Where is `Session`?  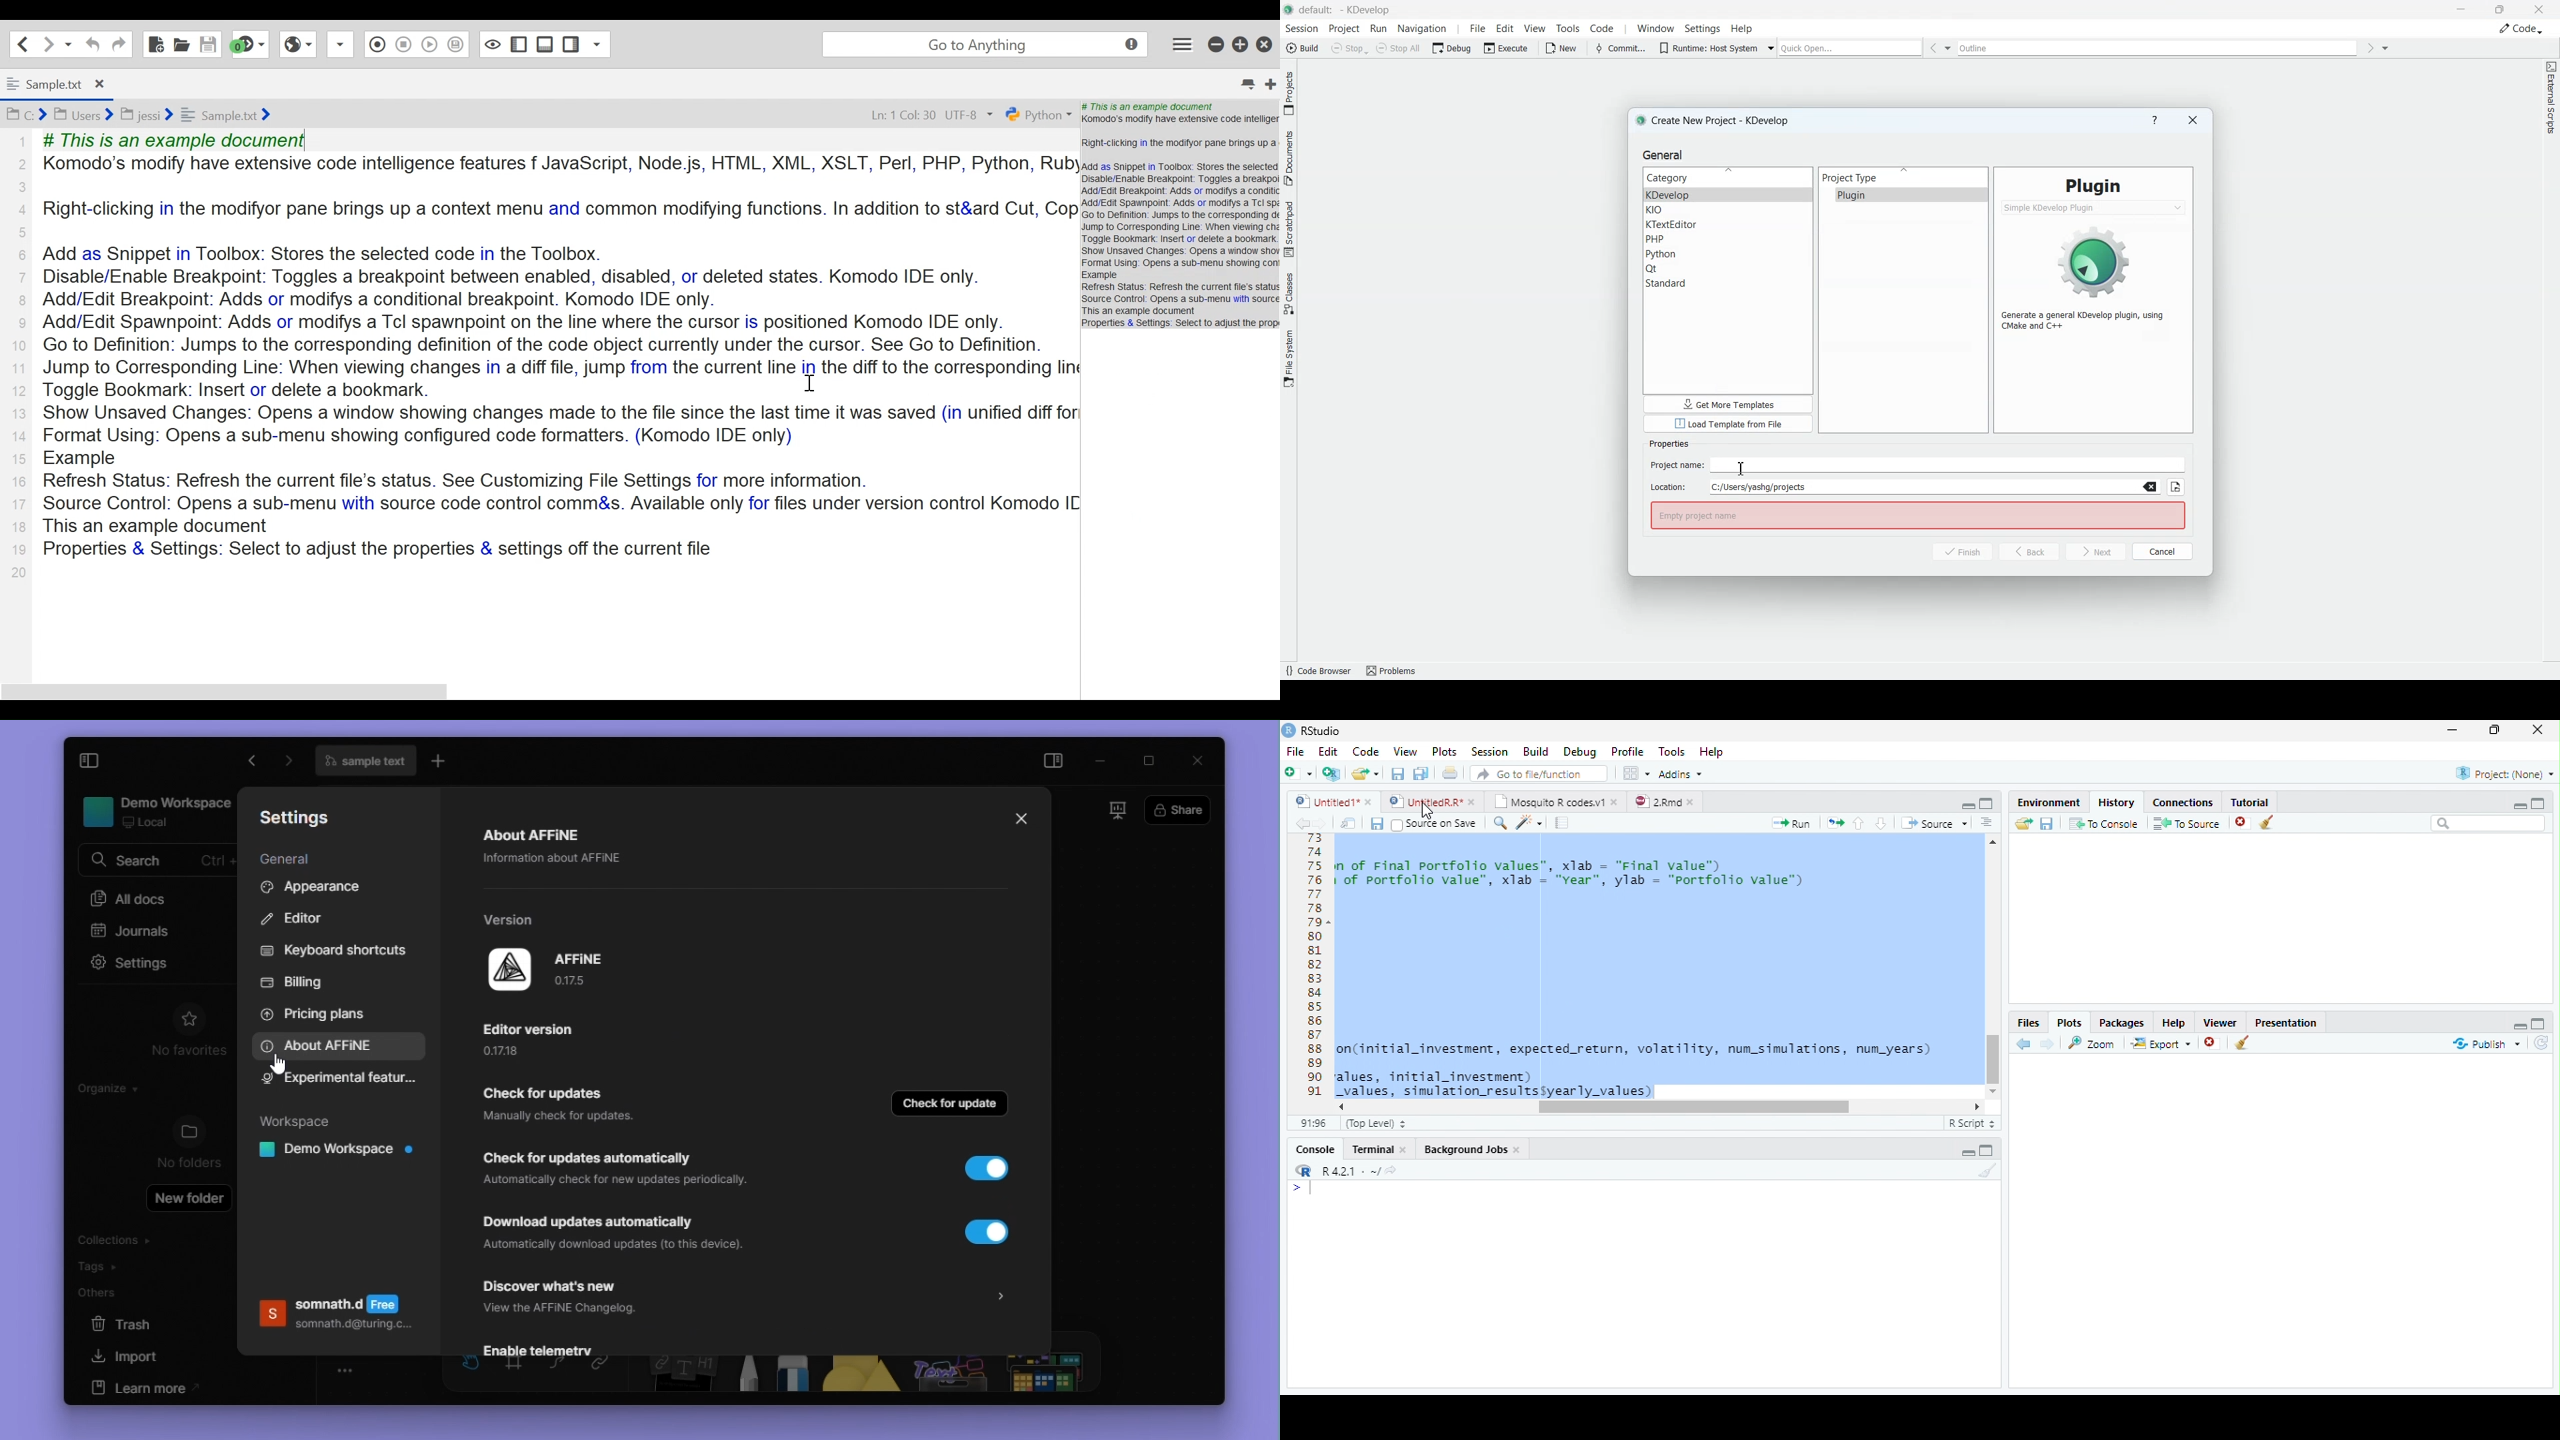
Session is located at coordinates (1488, 751).